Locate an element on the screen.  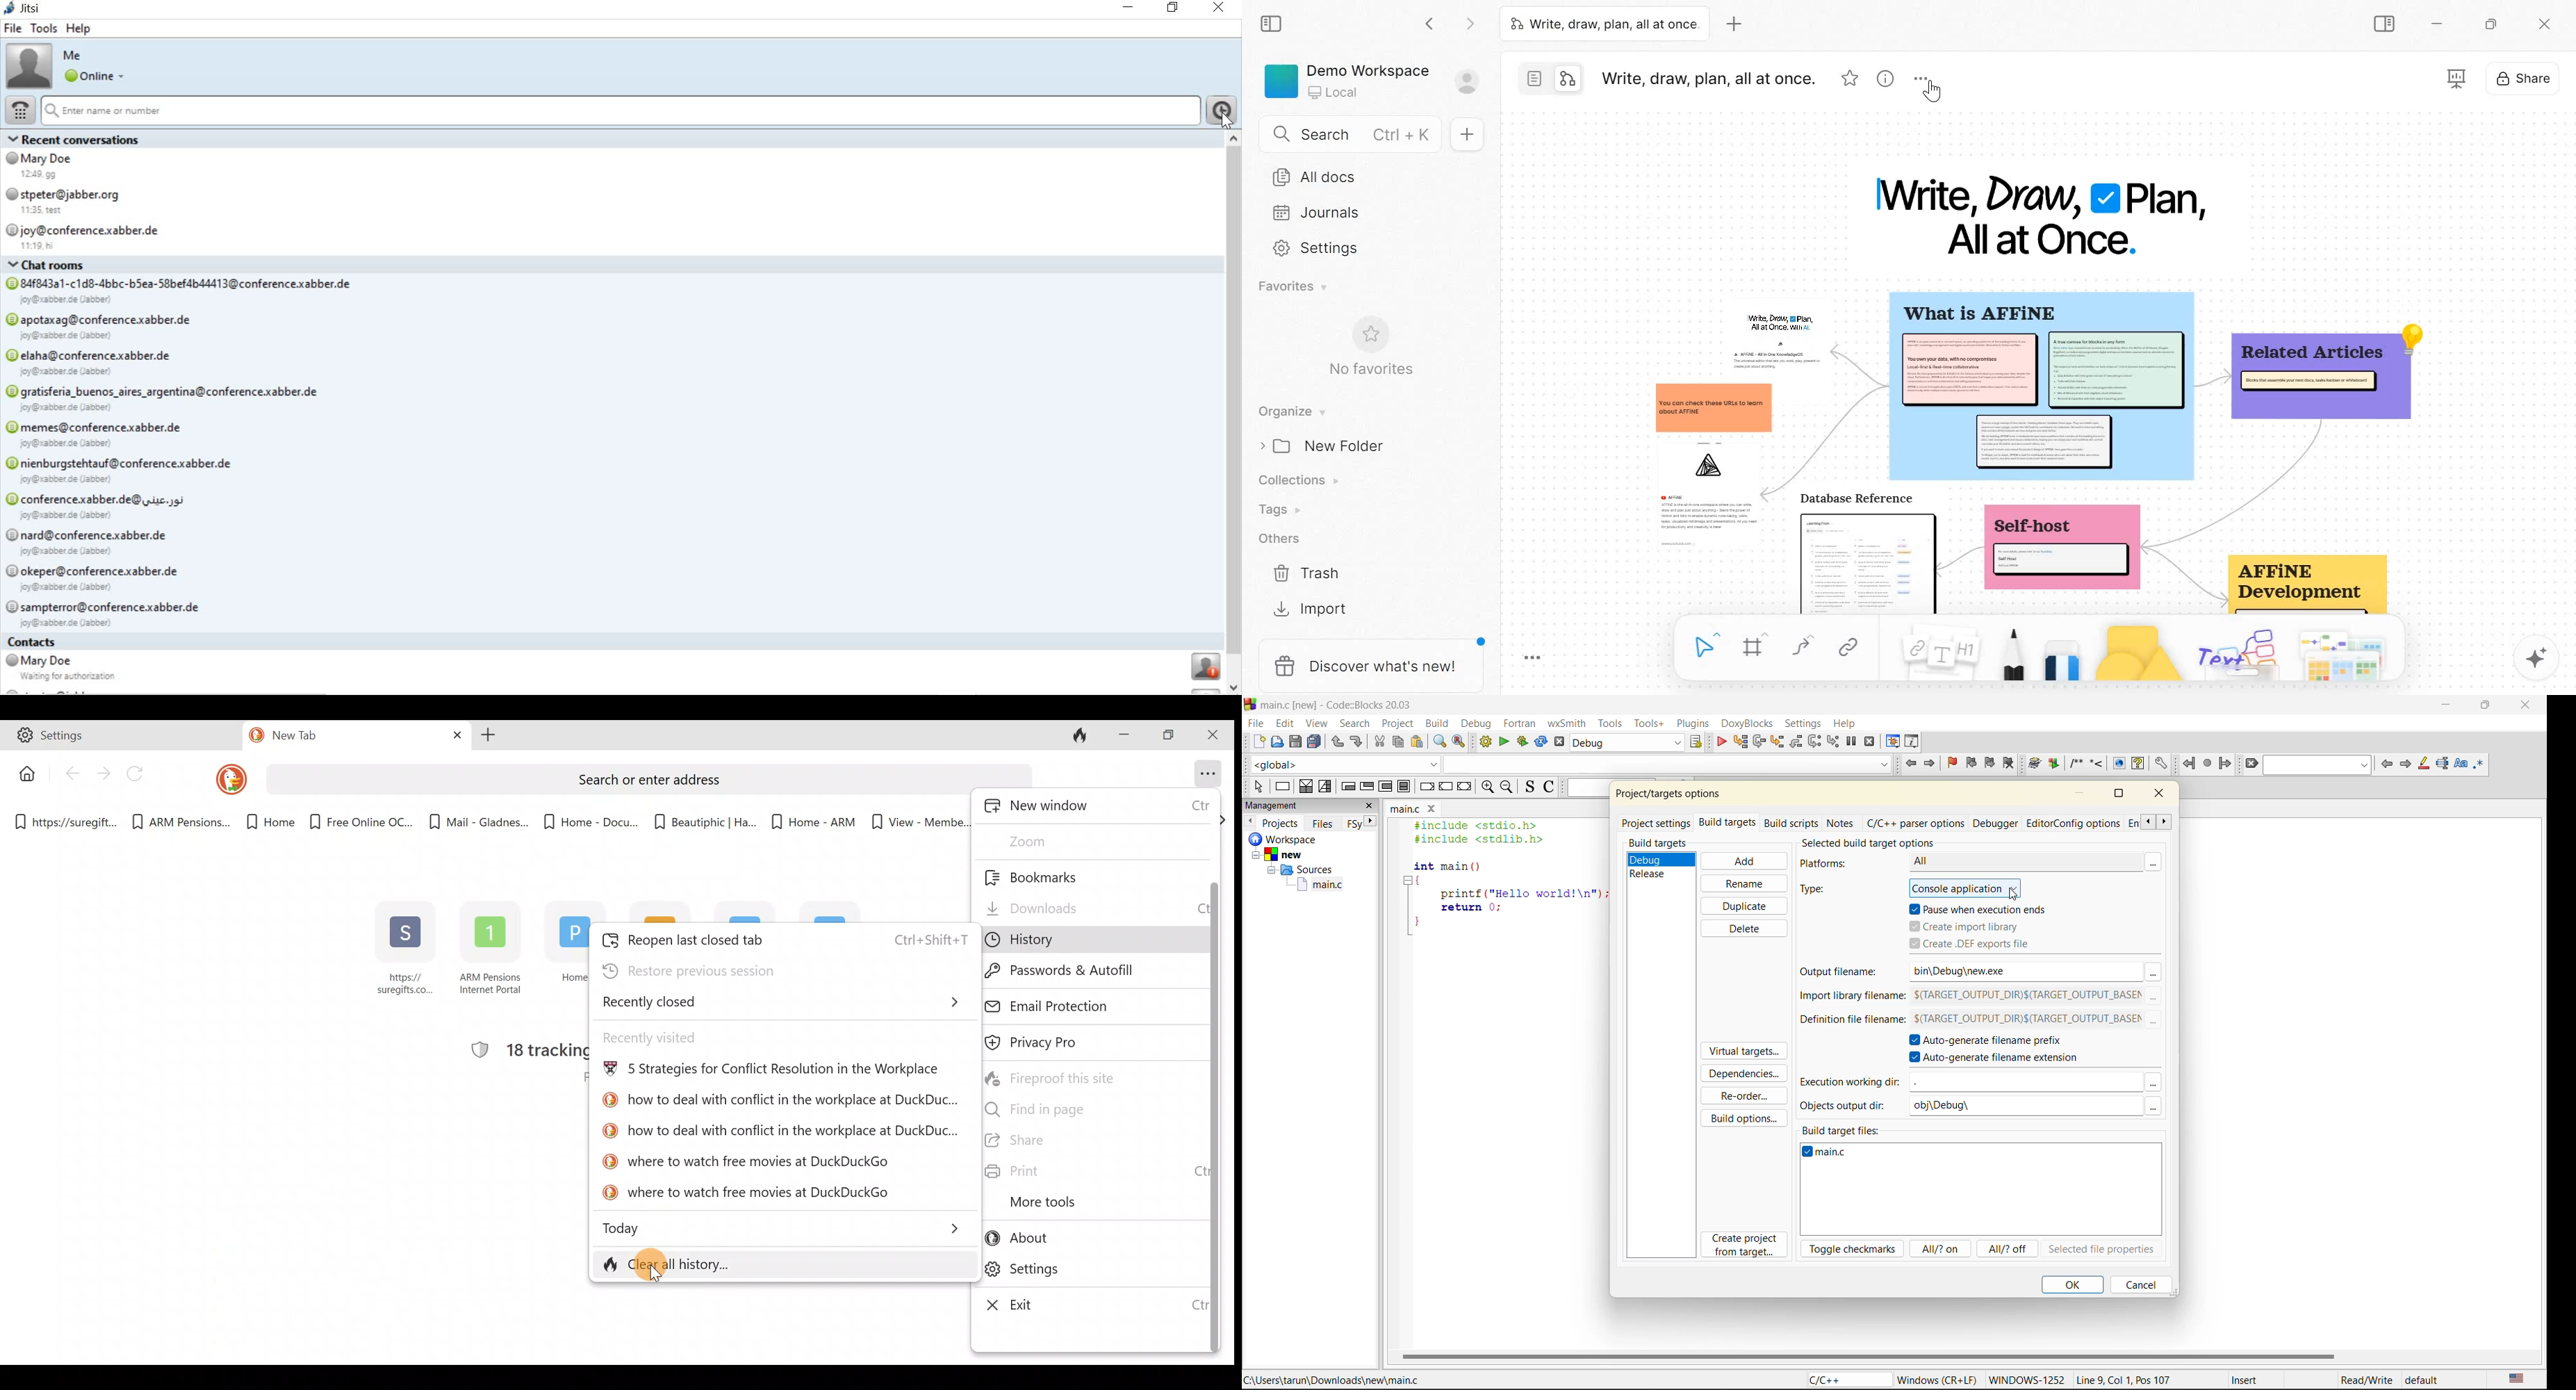
previous is located at coordinates (2387, 765).